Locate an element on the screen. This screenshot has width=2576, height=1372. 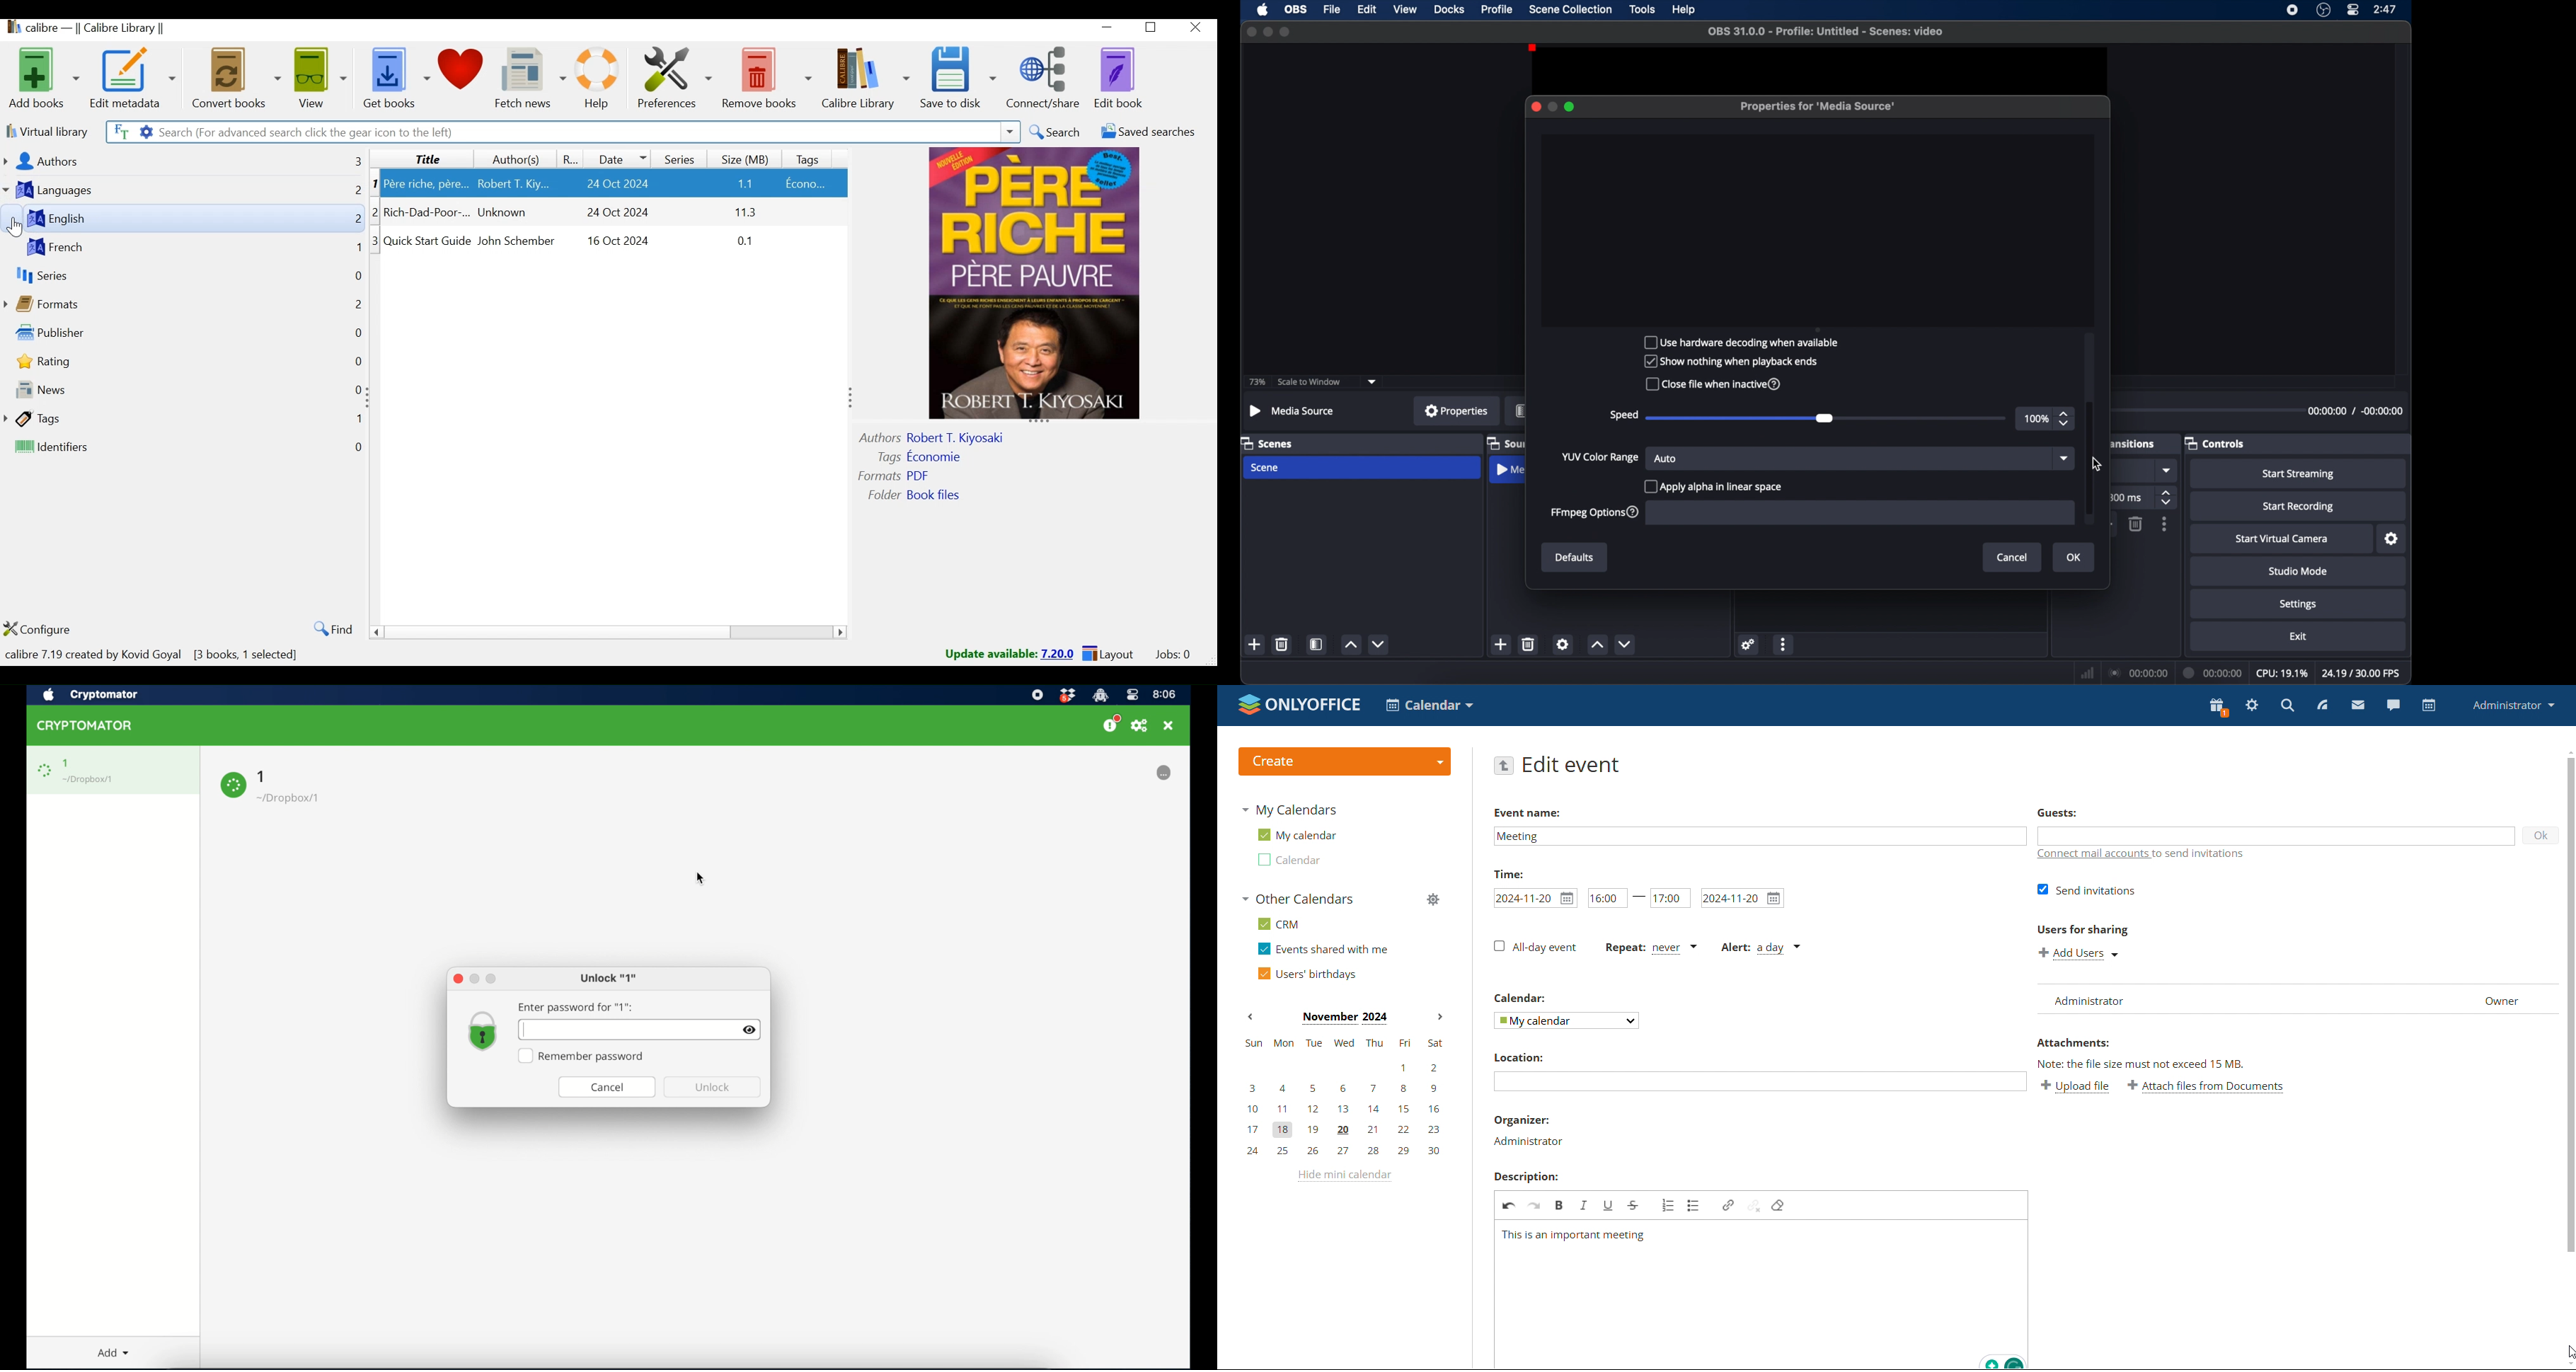
Show nothing when playback ends is located at coordinates (1734, 361).